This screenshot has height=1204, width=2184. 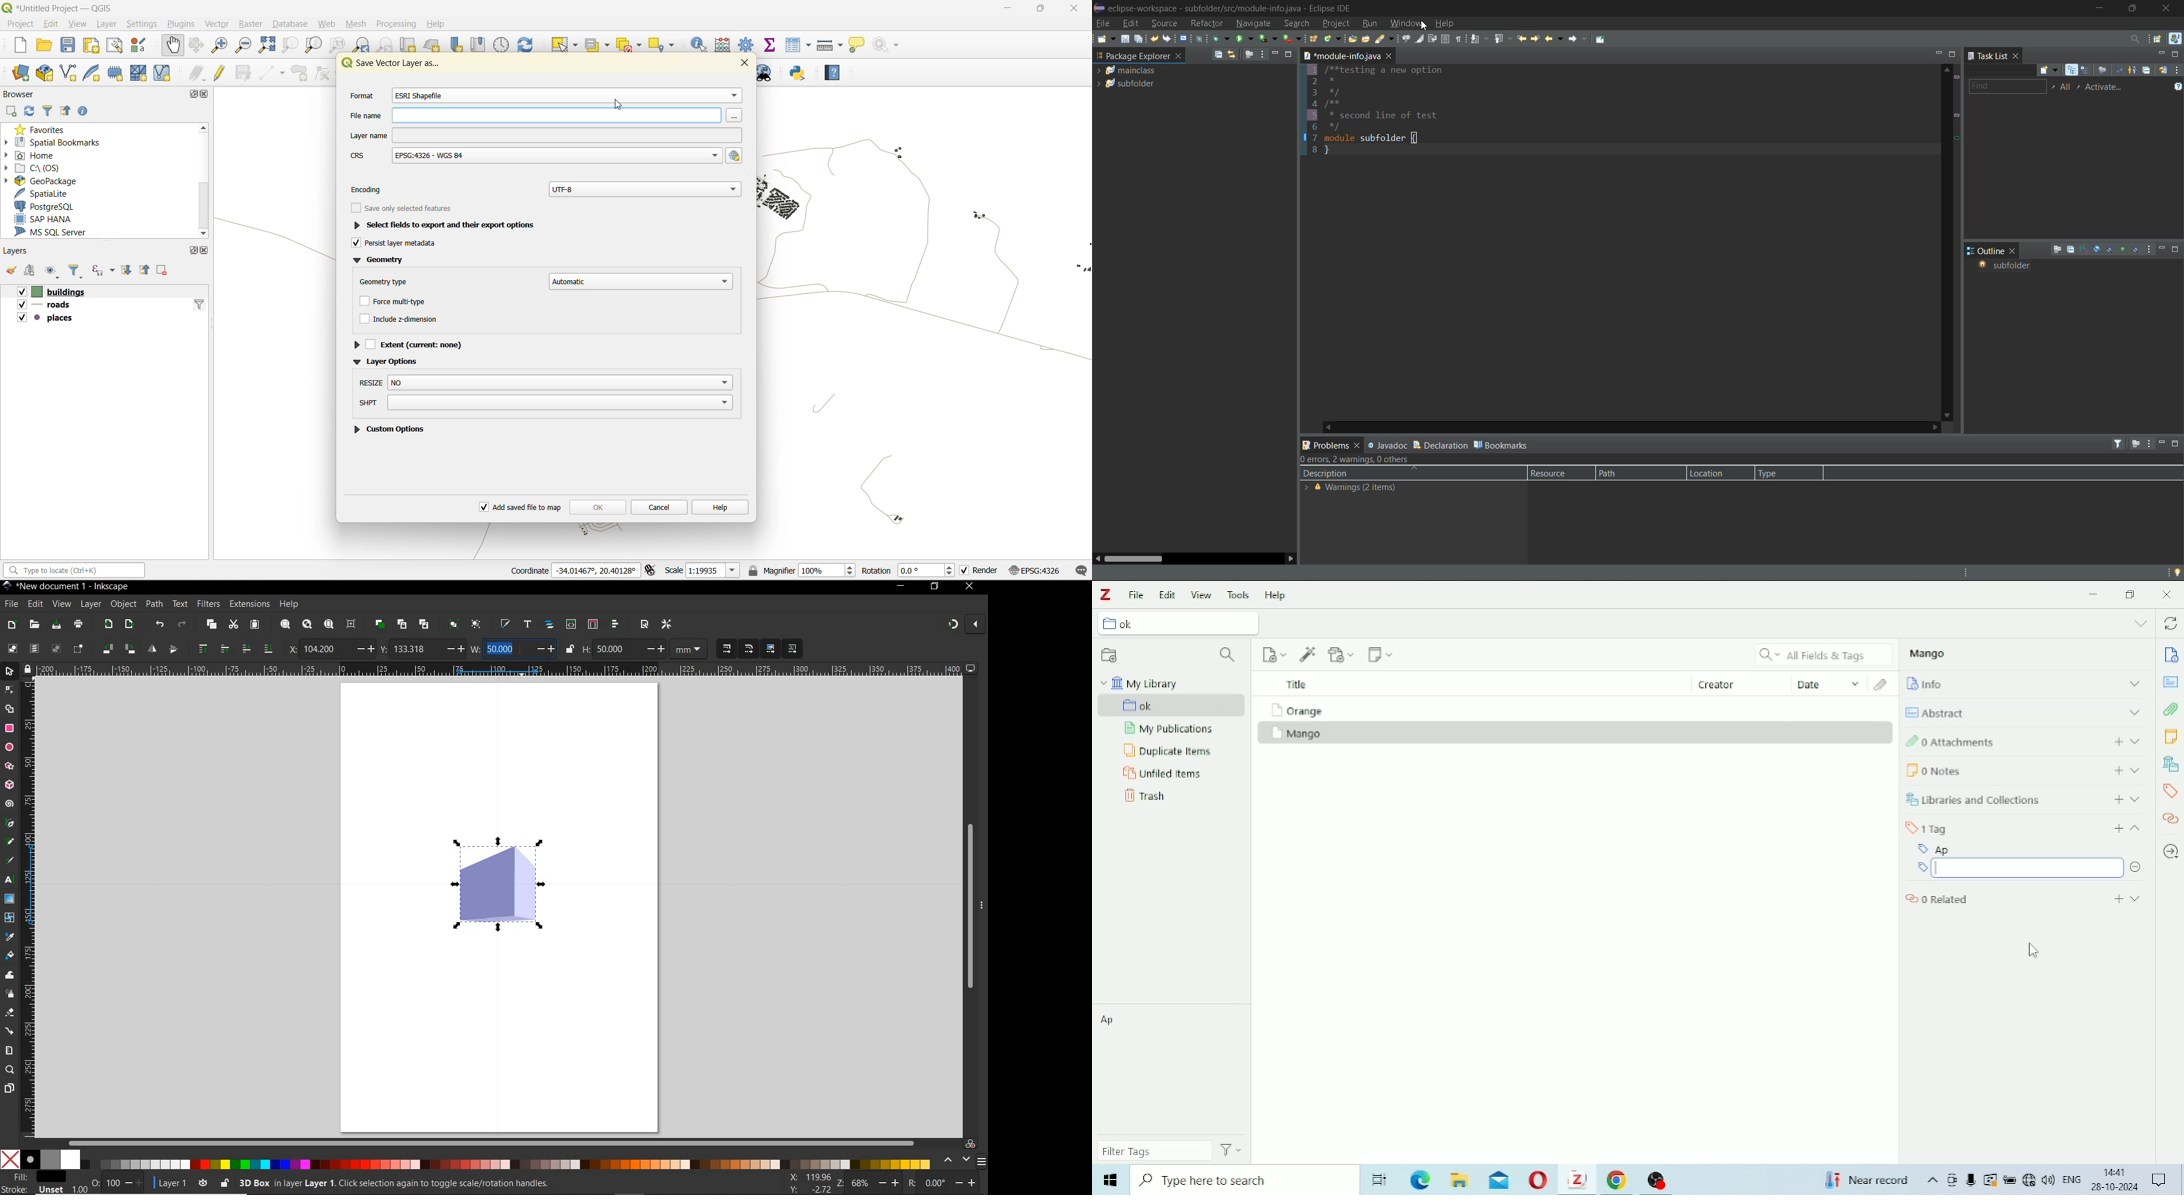 I want to click on Abstract, so click(x=2171, y=682).